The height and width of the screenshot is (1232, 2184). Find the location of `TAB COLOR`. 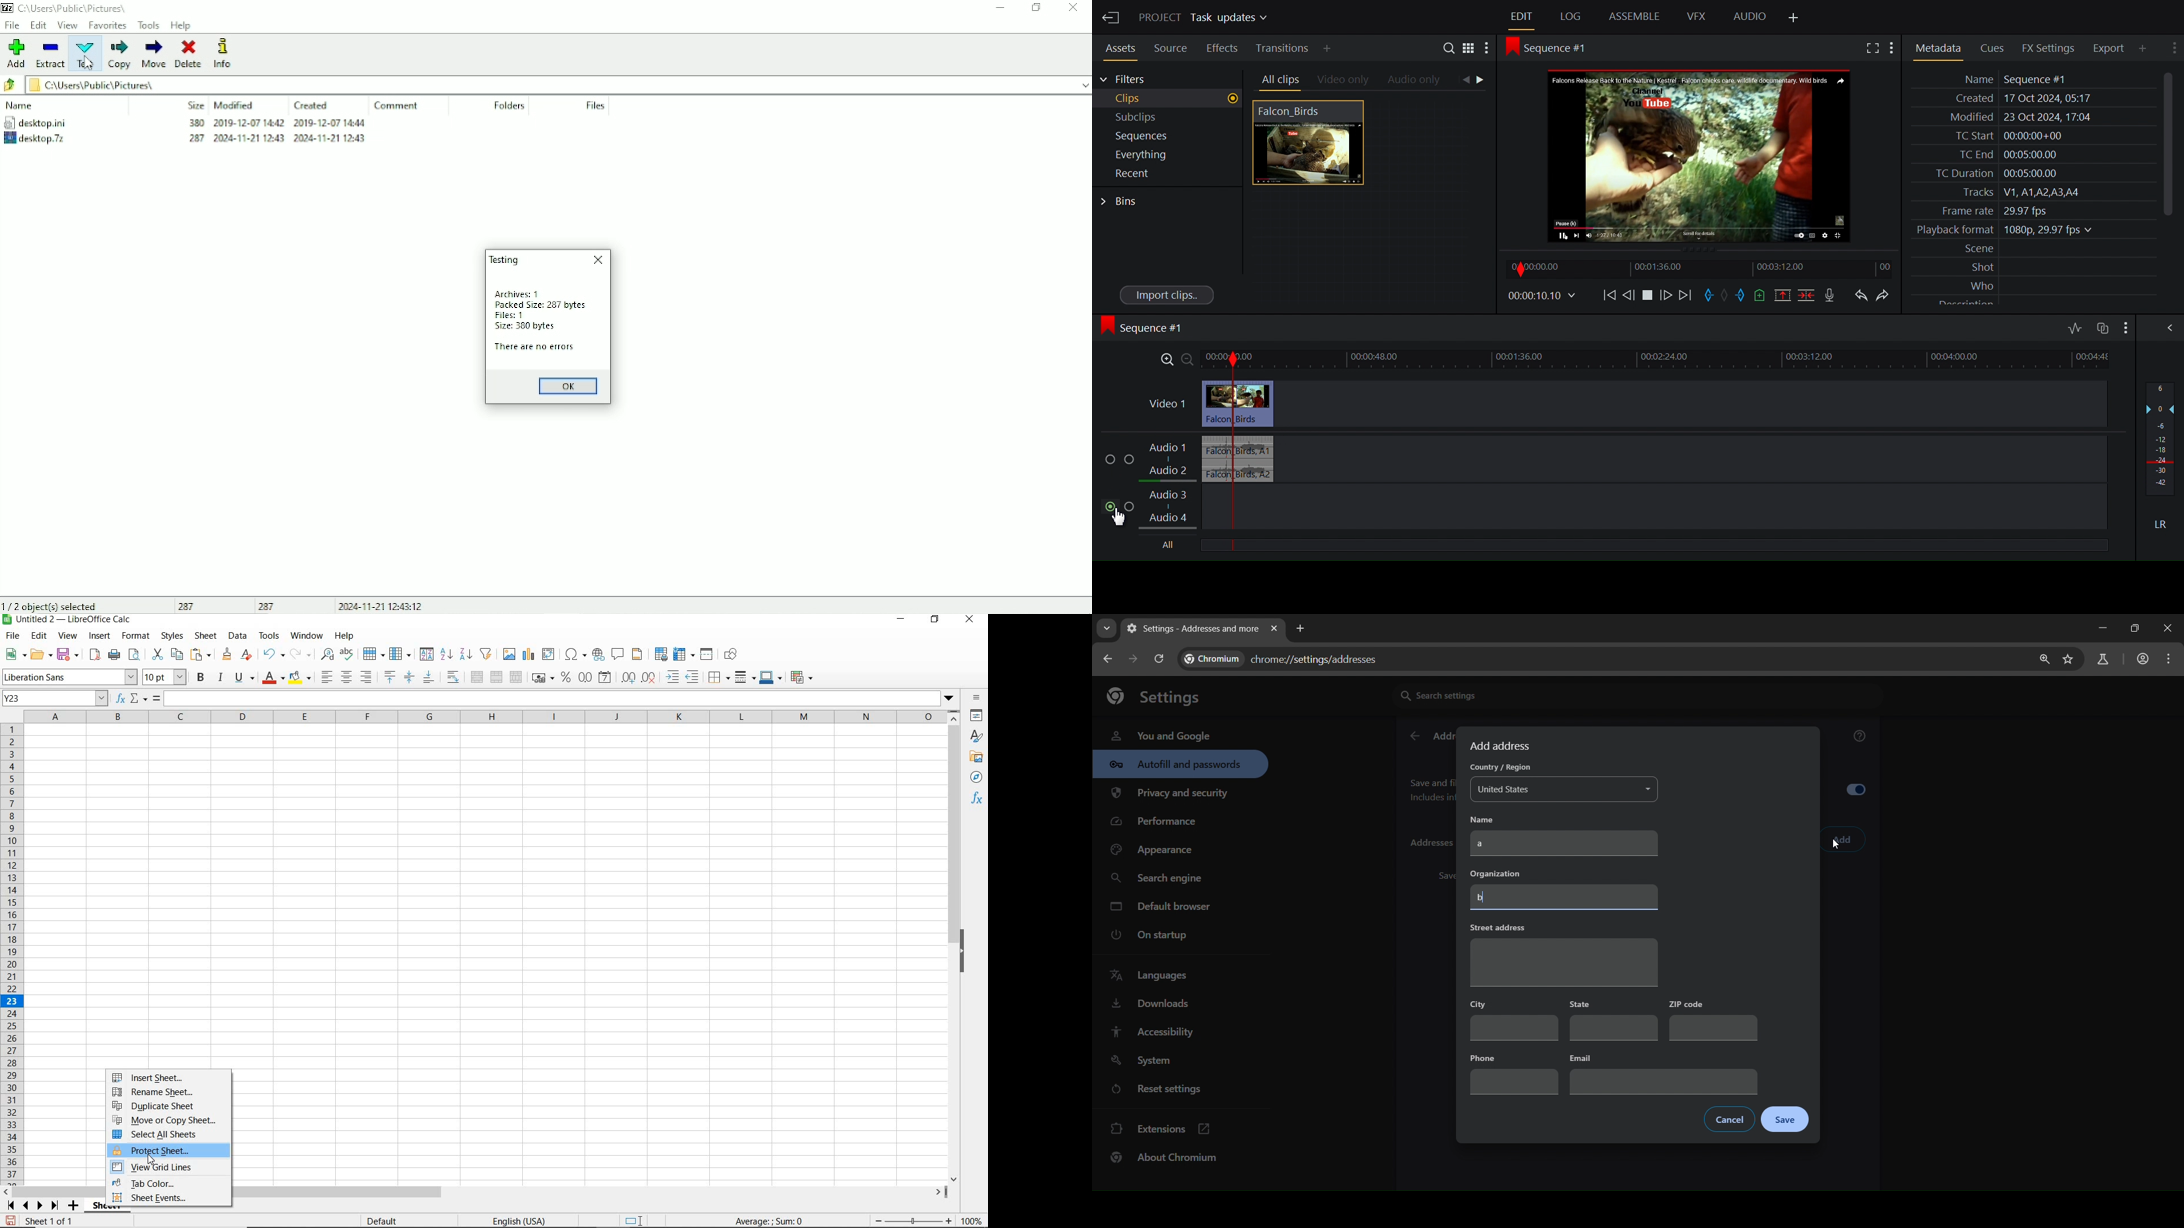

TAB COLOR is located at coordinates (143, 1184).